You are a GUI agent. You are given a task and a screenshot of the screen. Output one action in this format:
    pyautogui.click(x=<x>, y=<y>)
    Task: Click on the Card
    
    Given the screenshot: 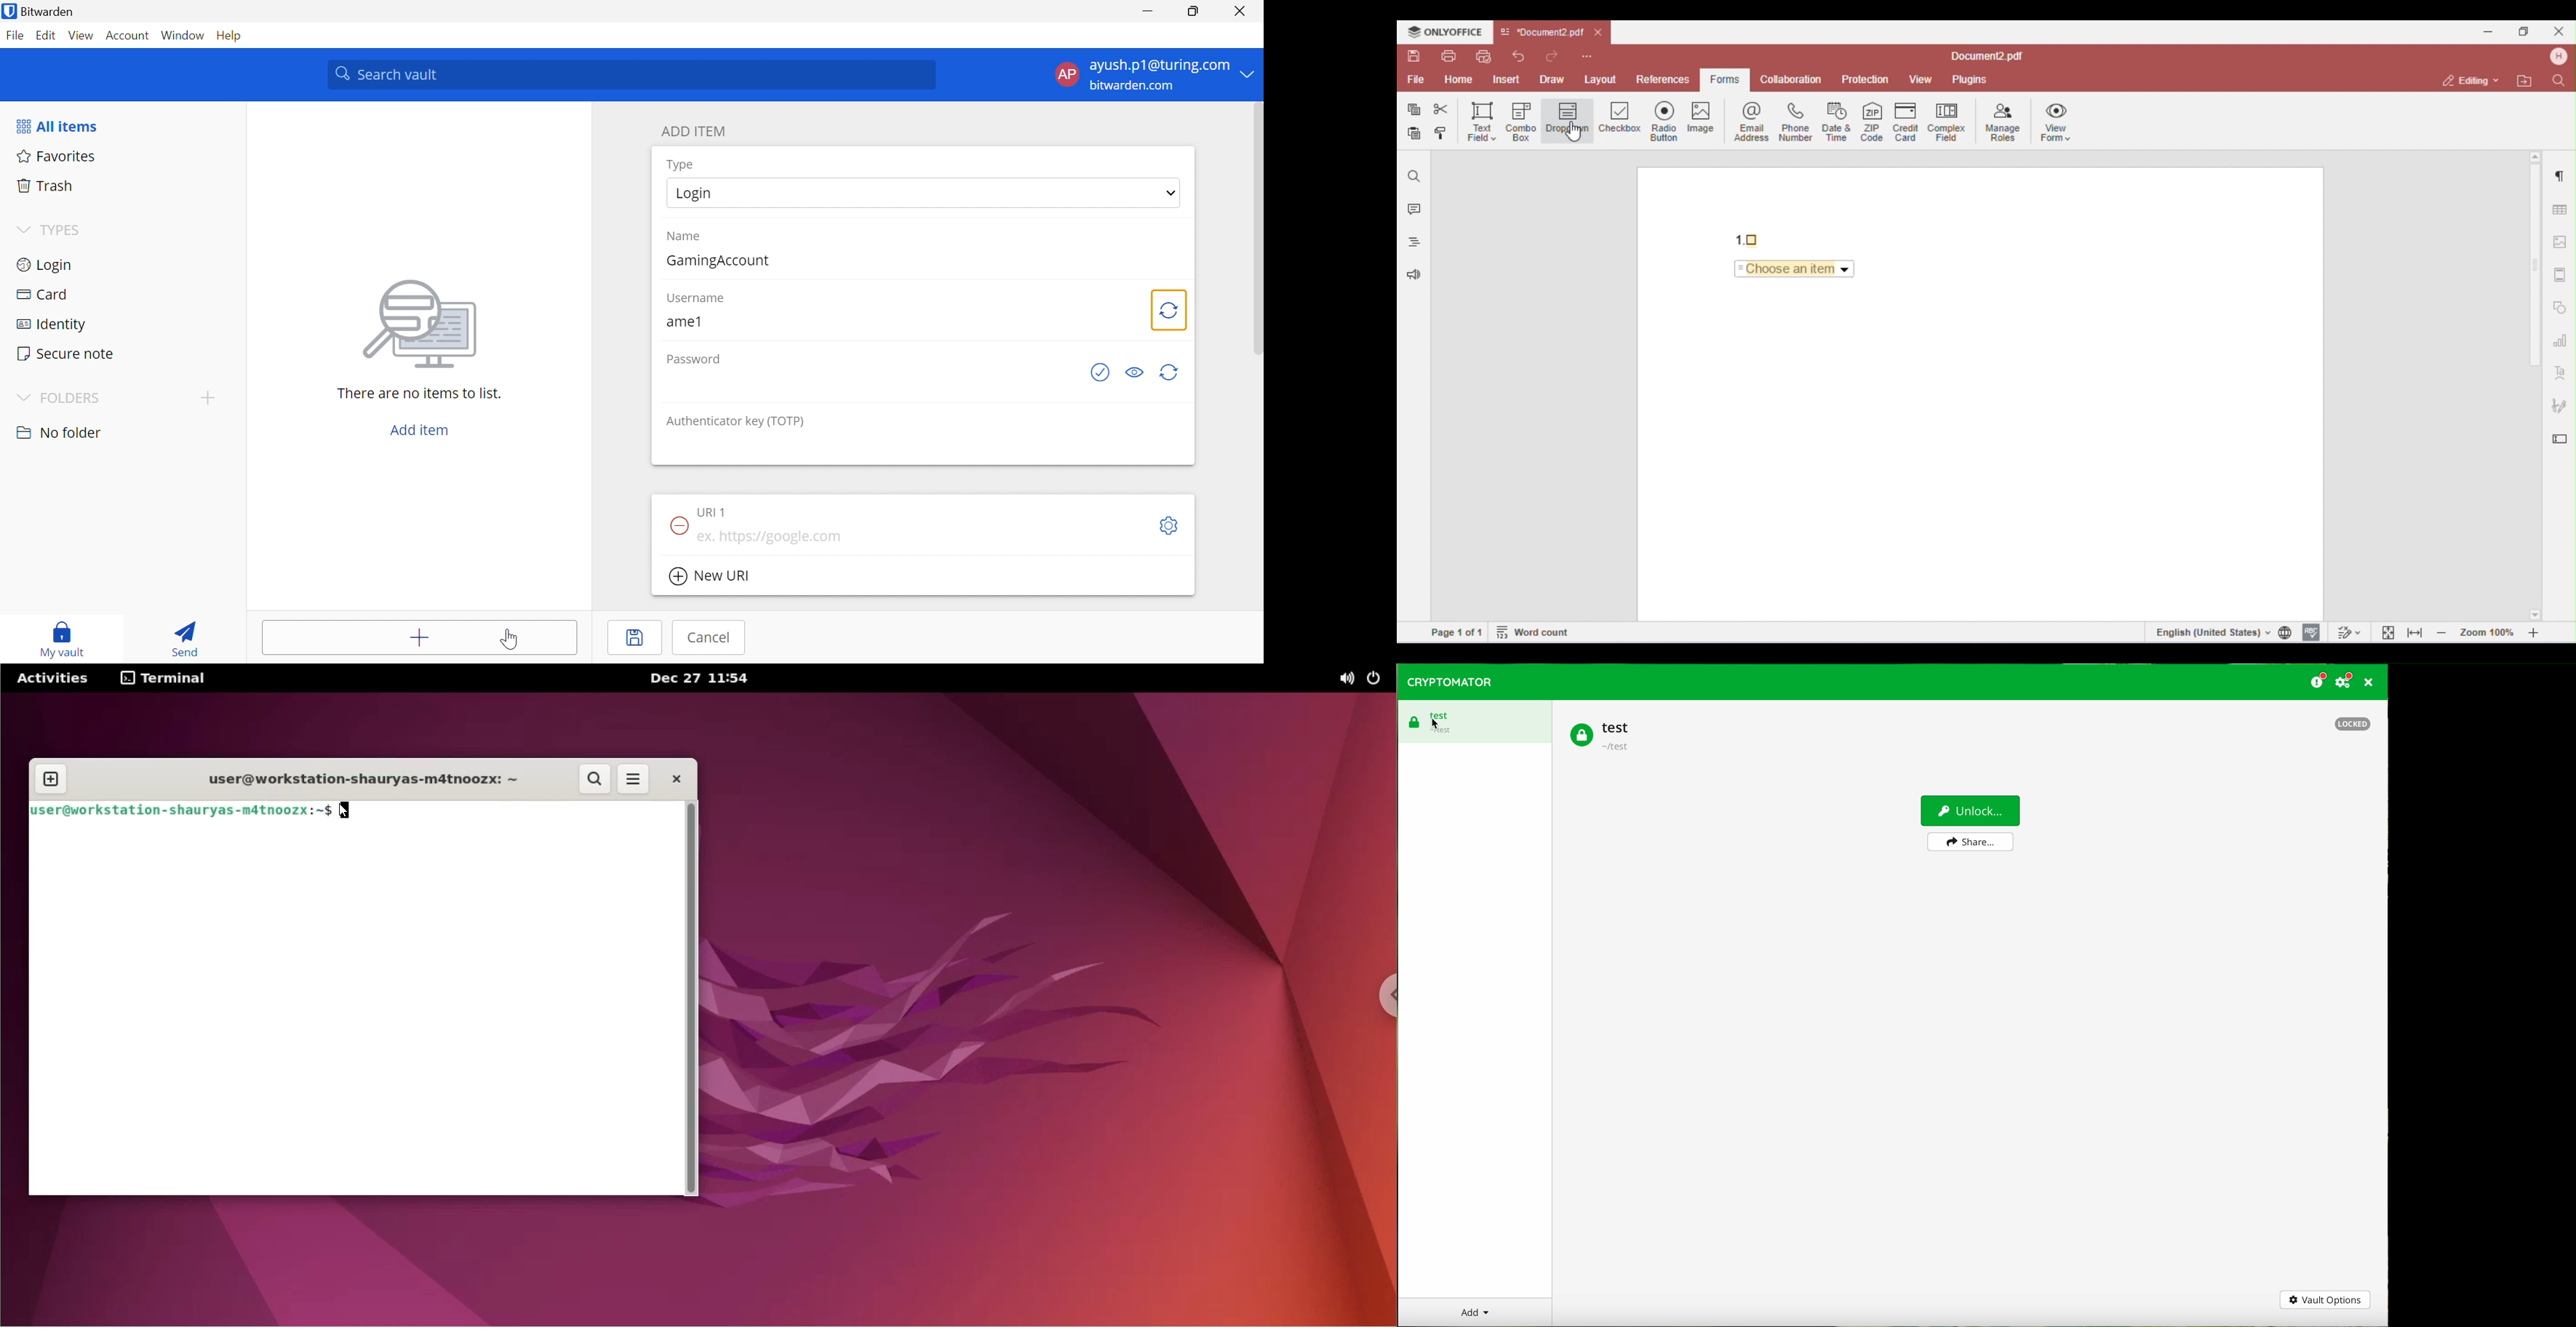 What is the action you would take?
    pyautogui.click(x=44, y=296)
    